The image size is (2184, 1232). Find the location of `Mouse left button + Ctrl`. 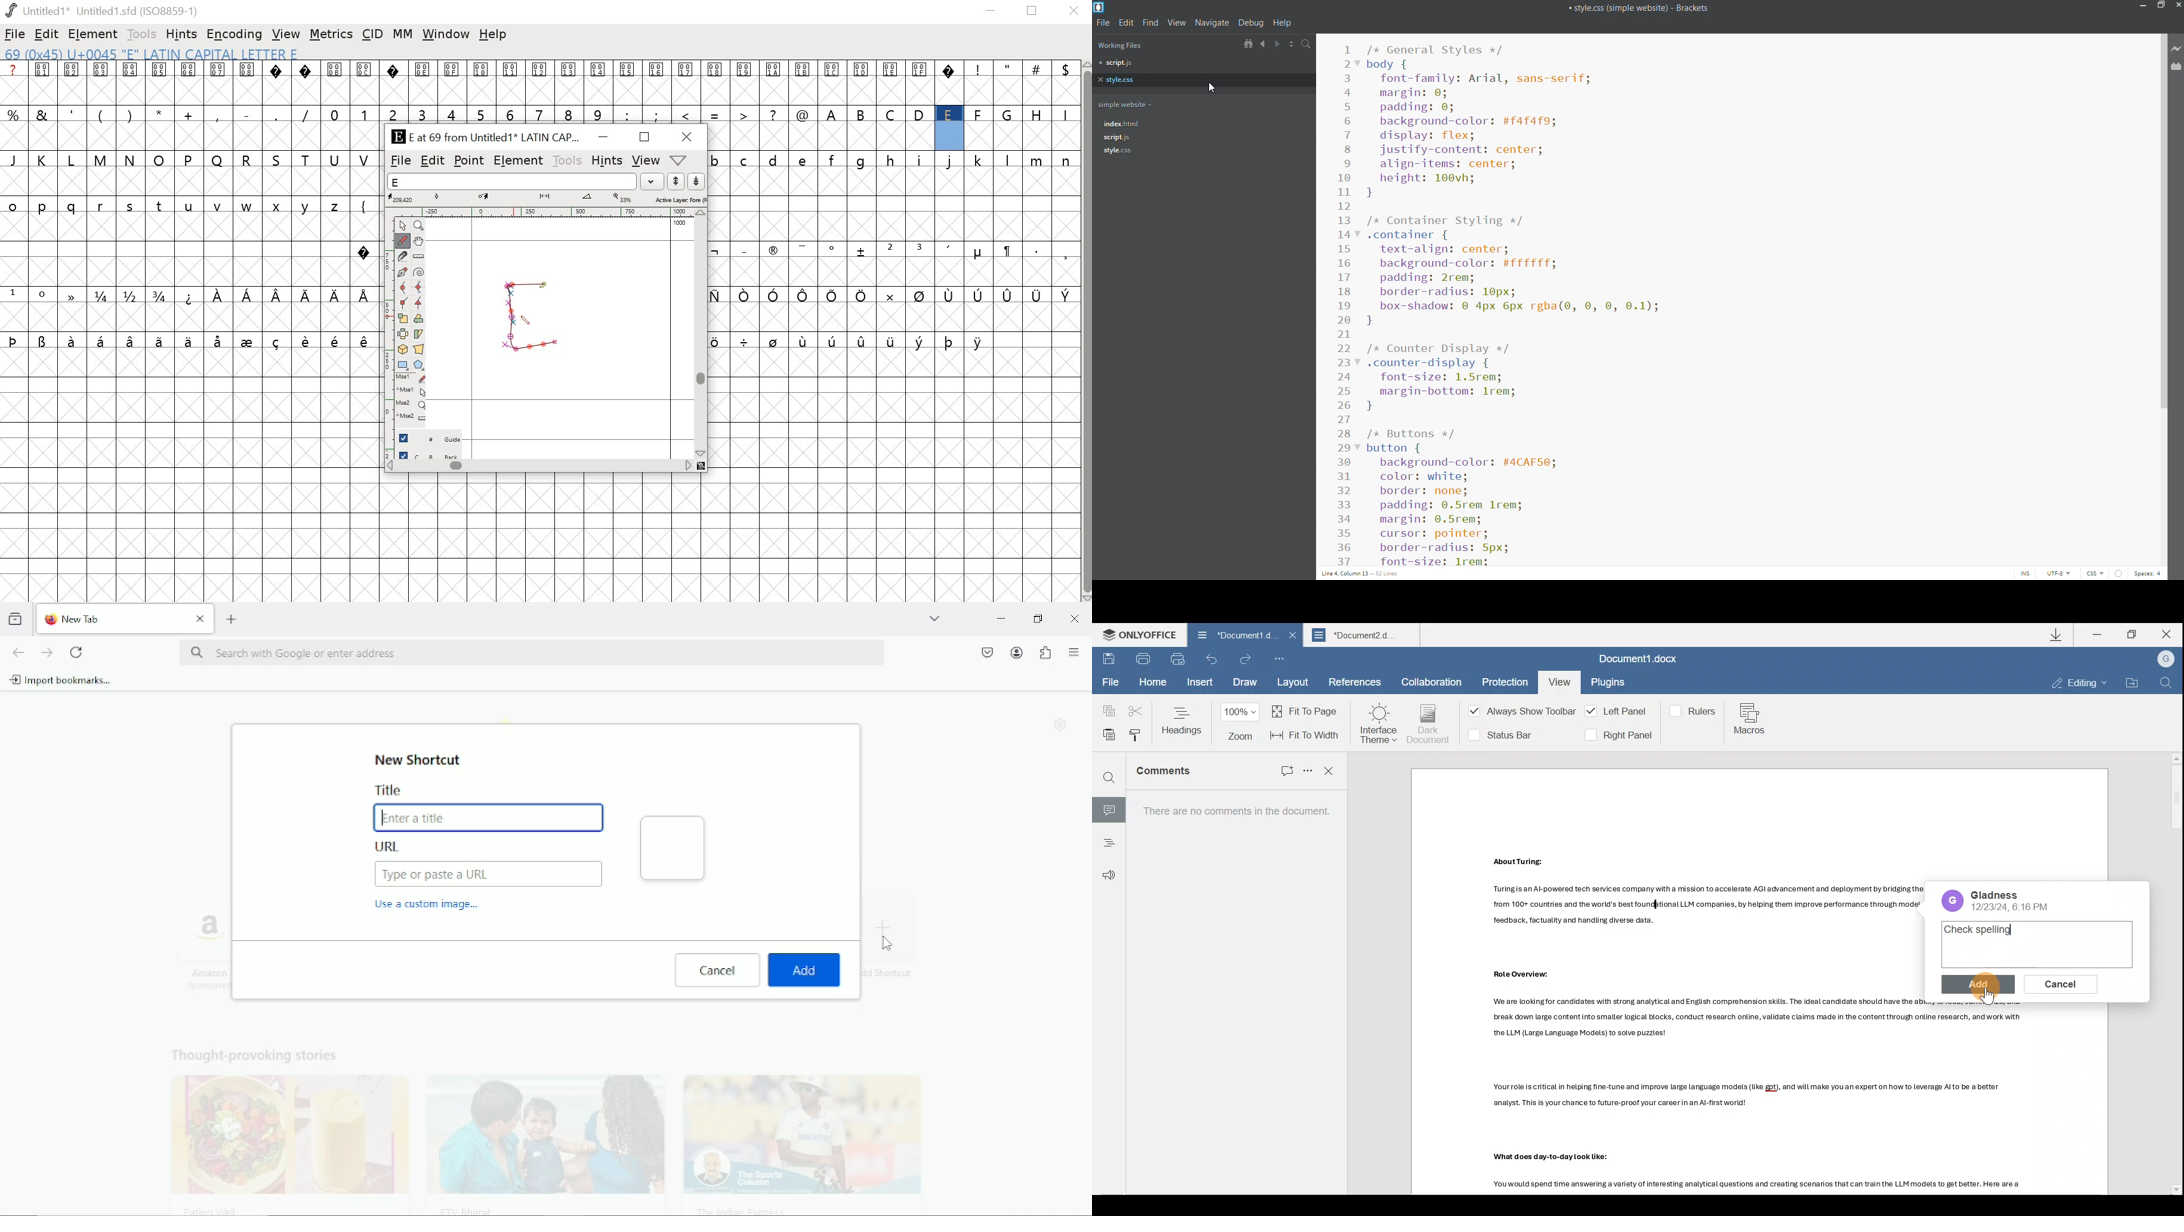

Mouse left button + Ctrl is located at coordinates (411, 393).